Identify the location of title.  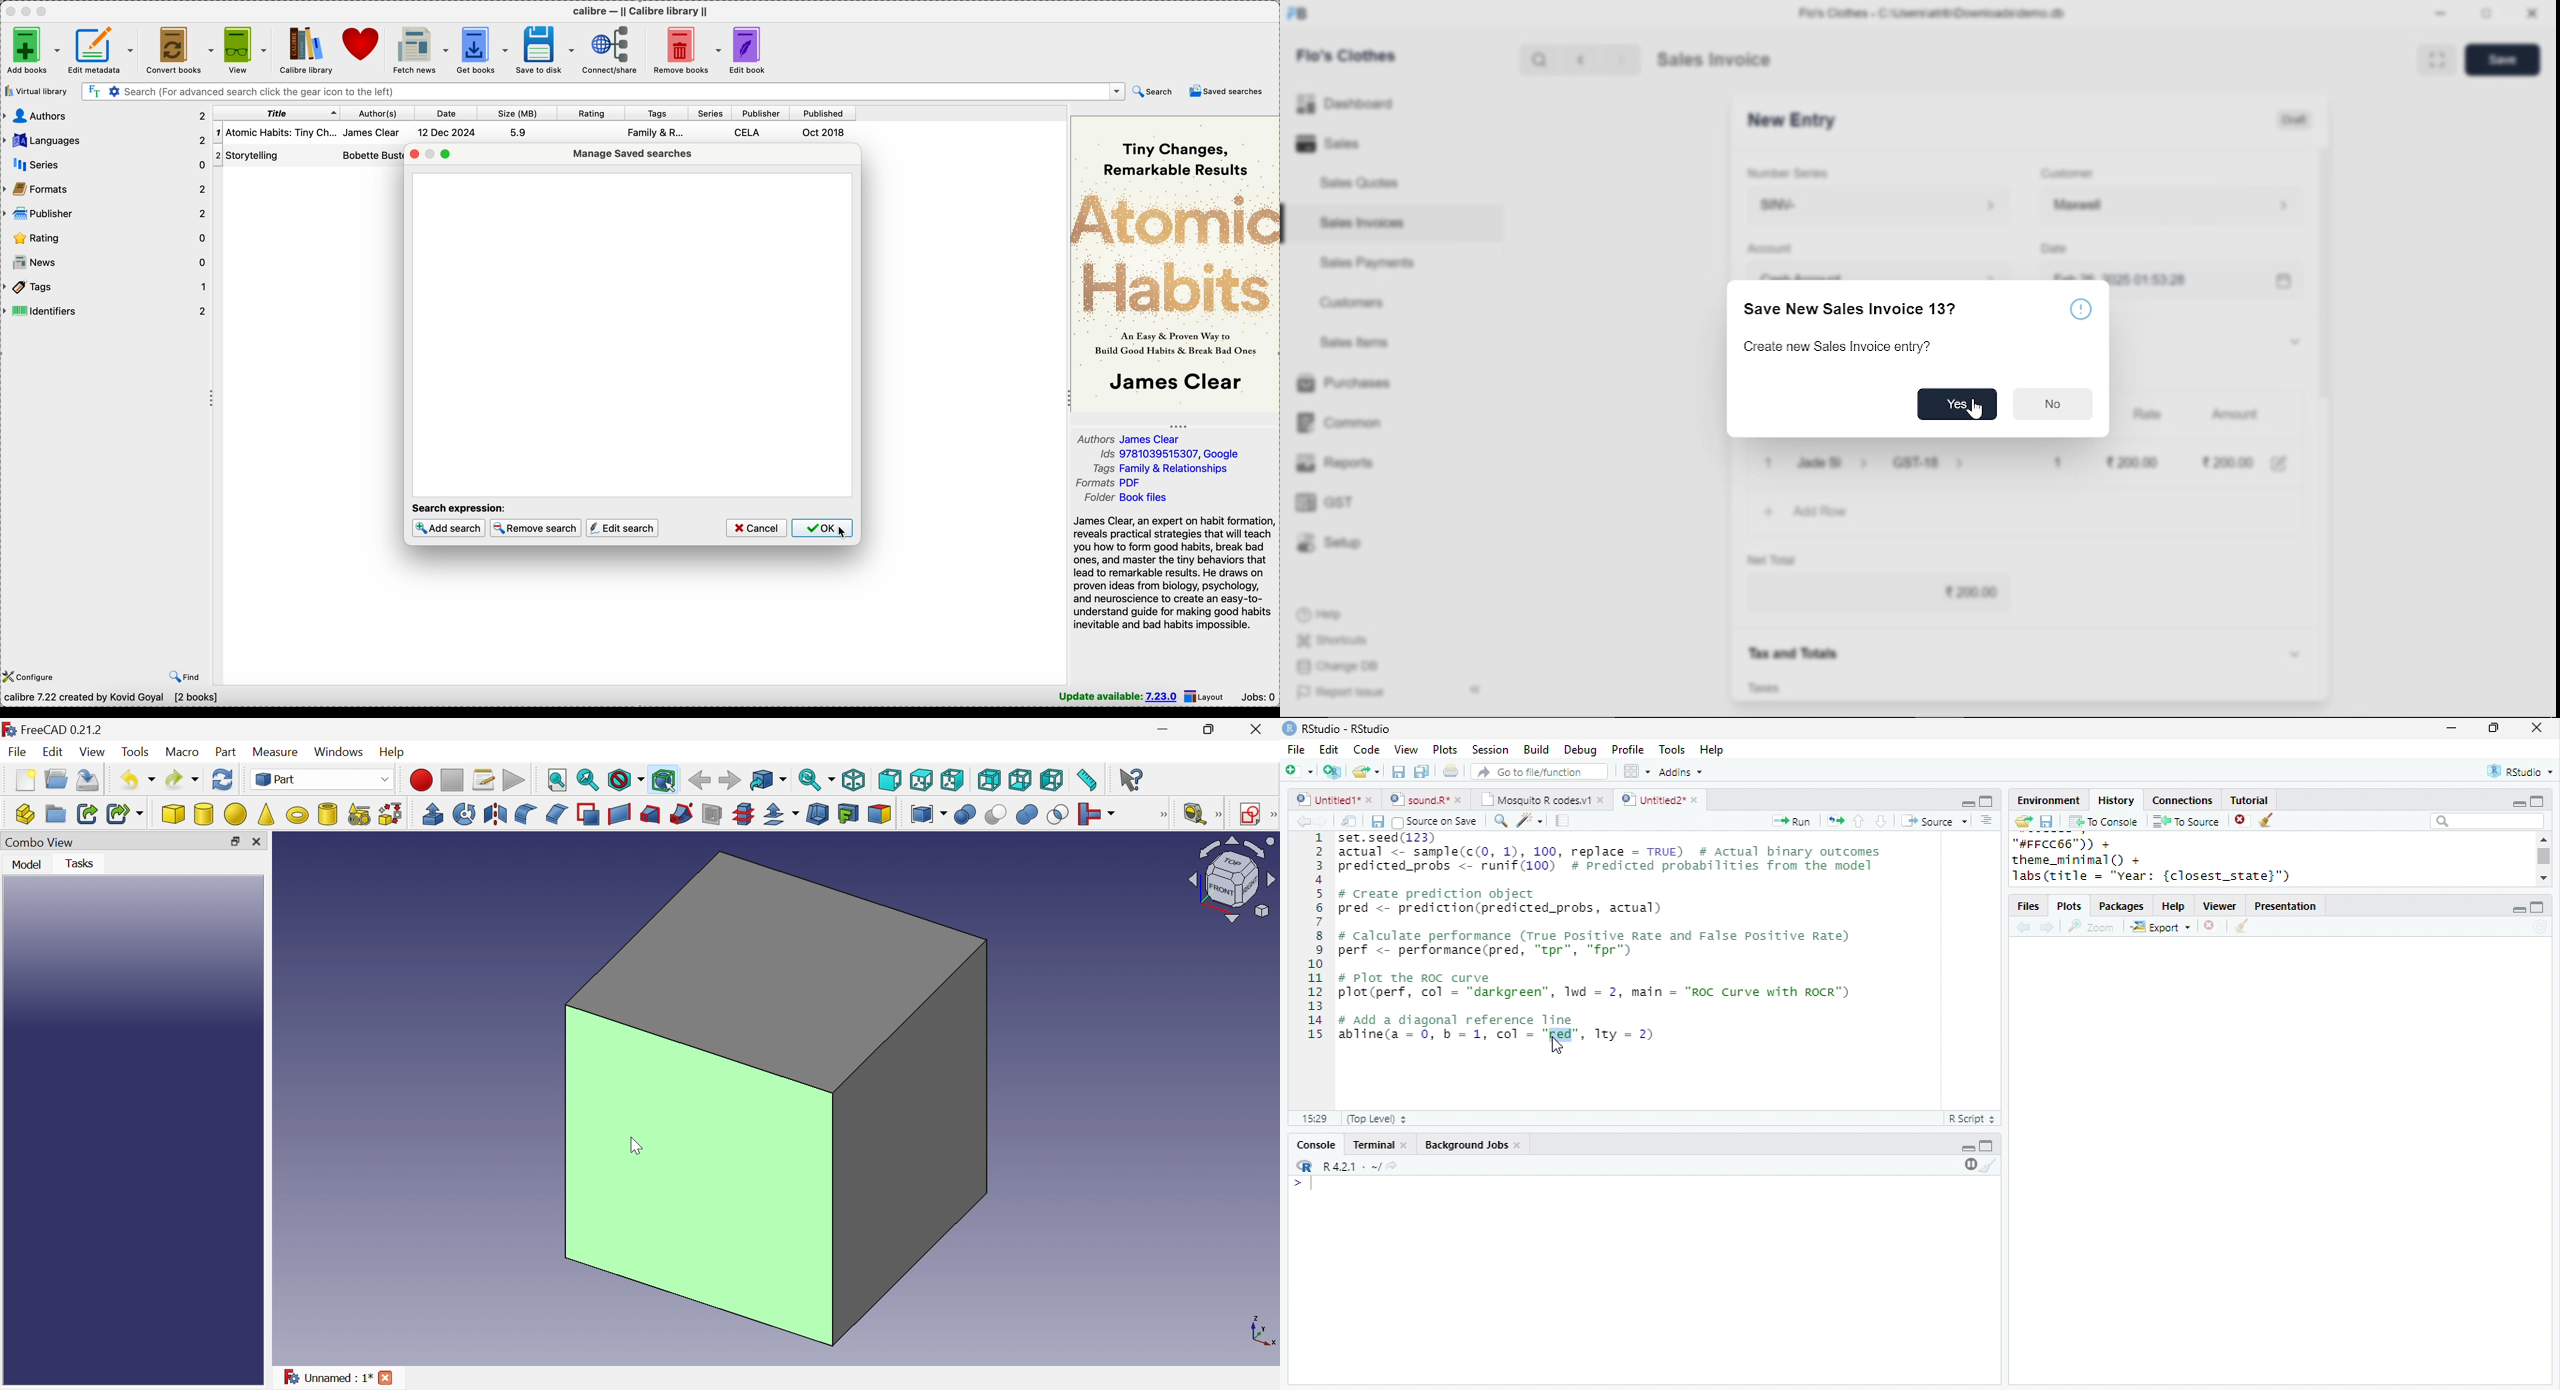
(275, 114).